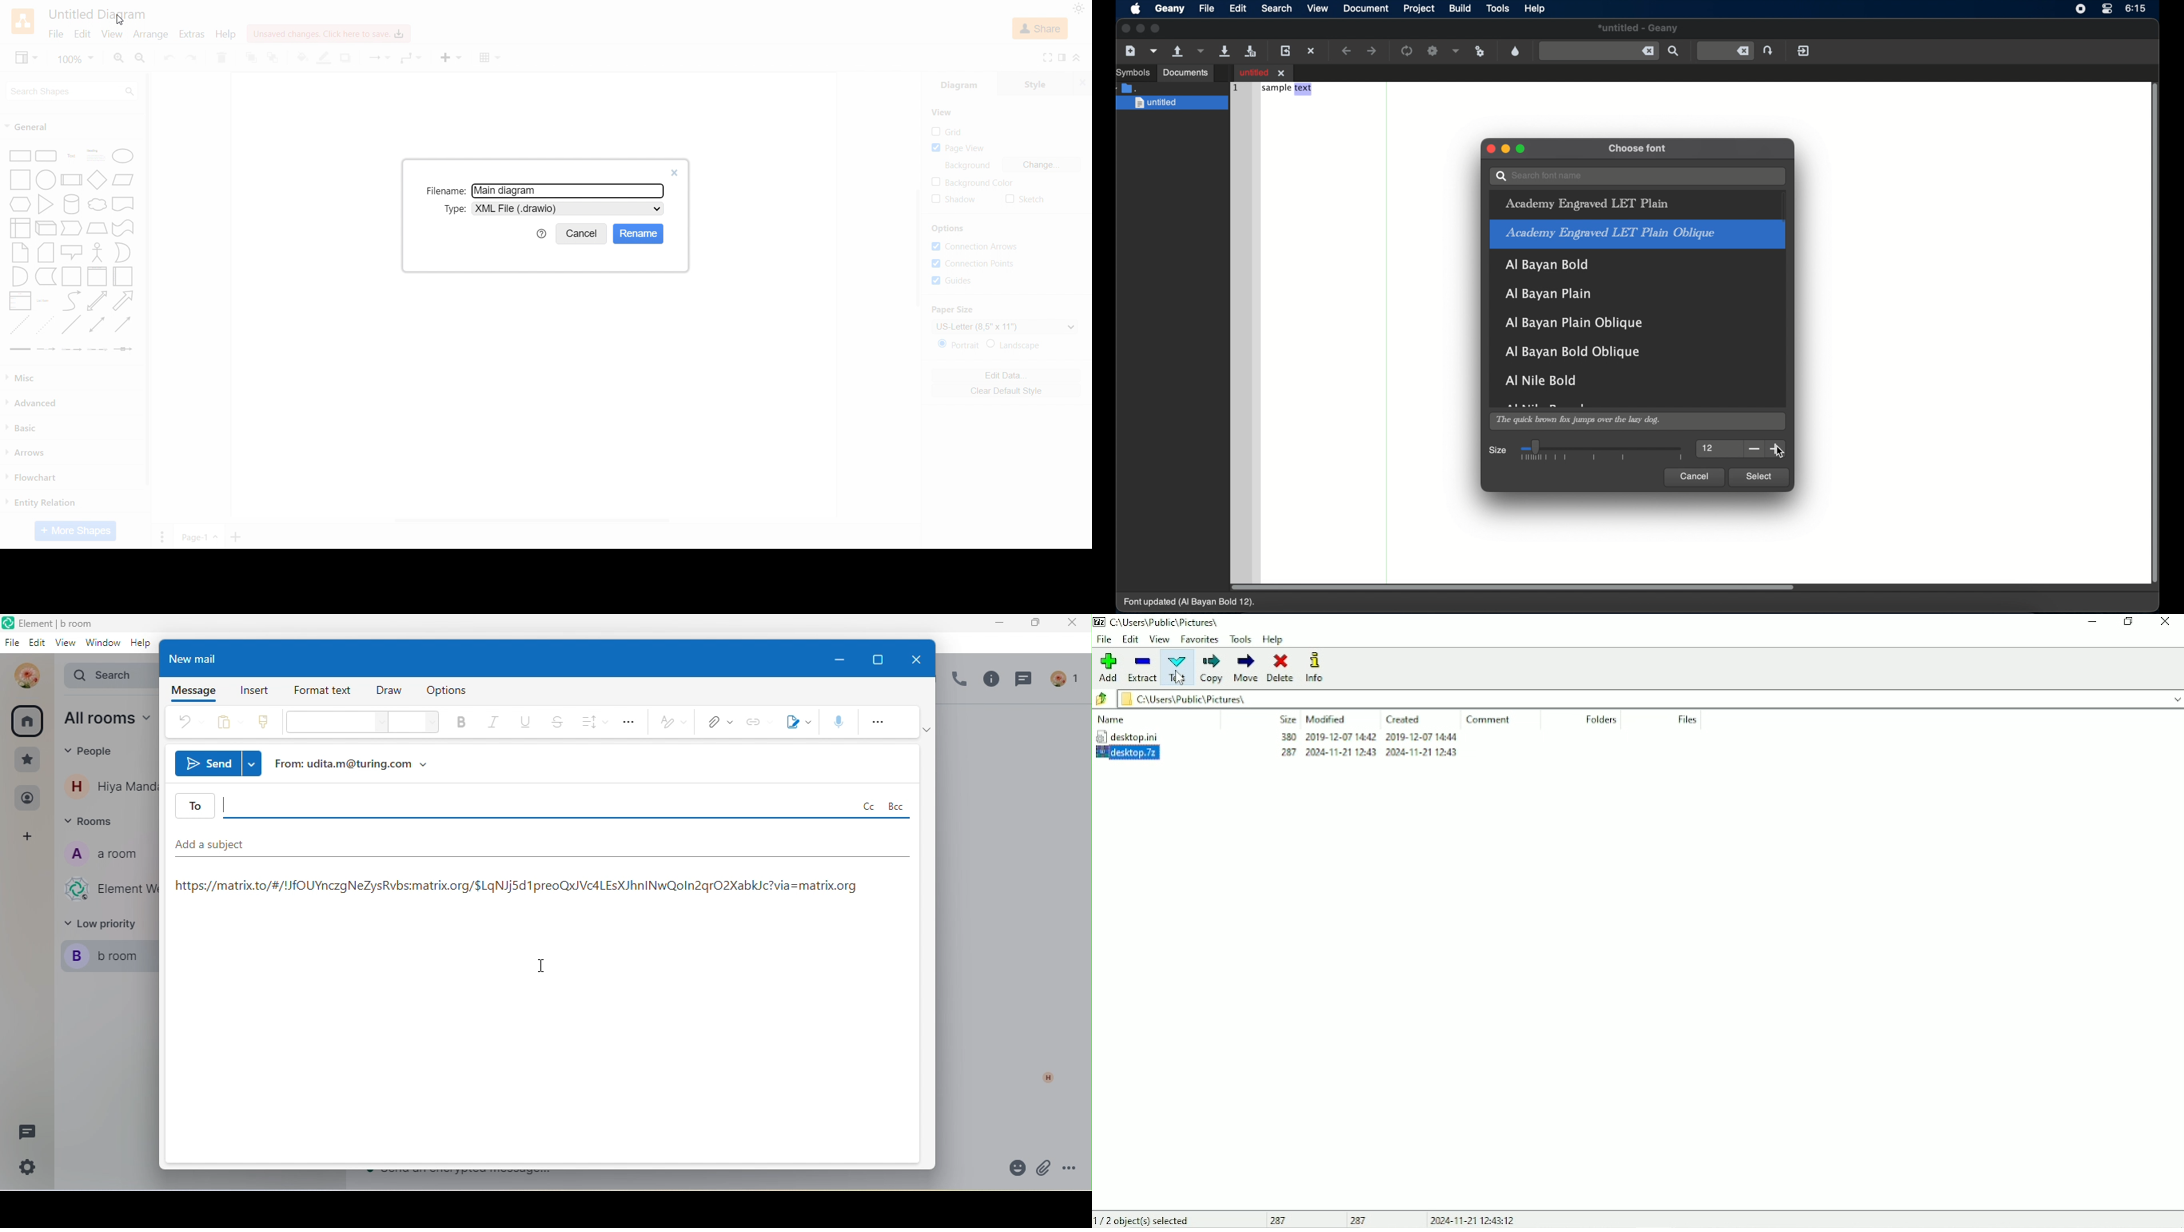 The image size is (2184, 1232). I want to click on grid, so click(947, 131).